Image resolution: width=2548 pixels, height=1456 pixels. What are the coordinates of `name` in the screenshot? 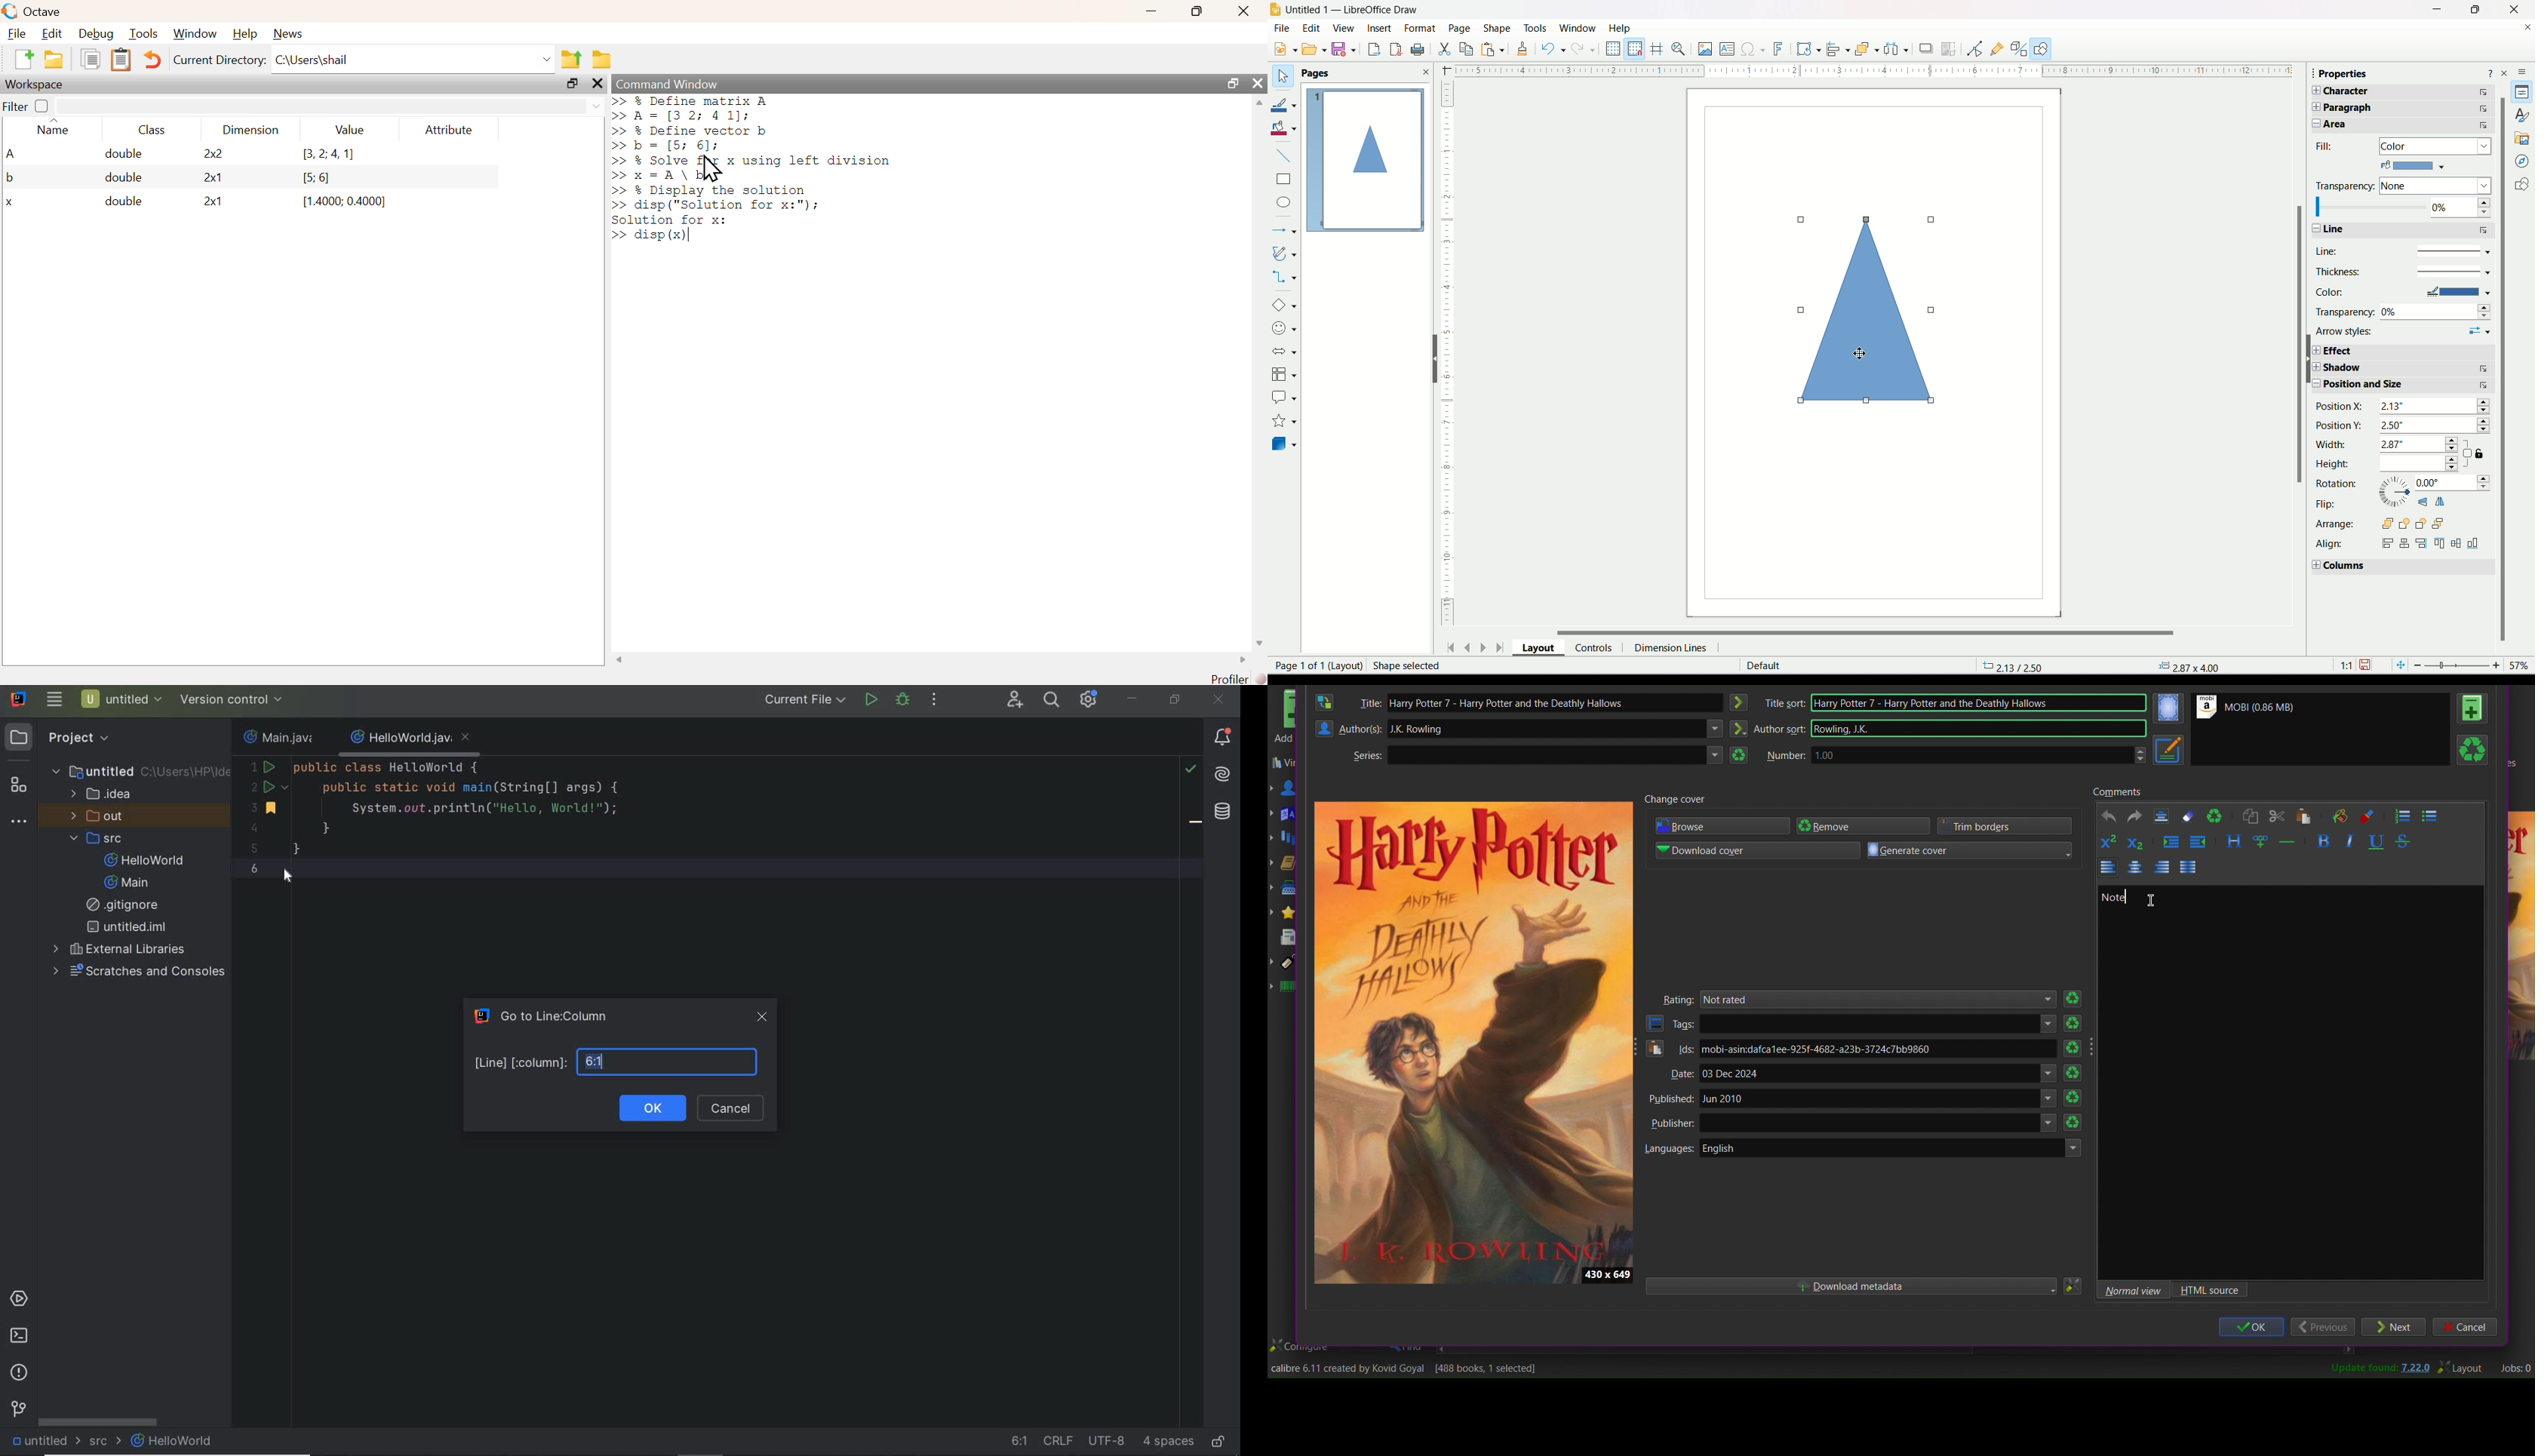 It's located at (51, 129).